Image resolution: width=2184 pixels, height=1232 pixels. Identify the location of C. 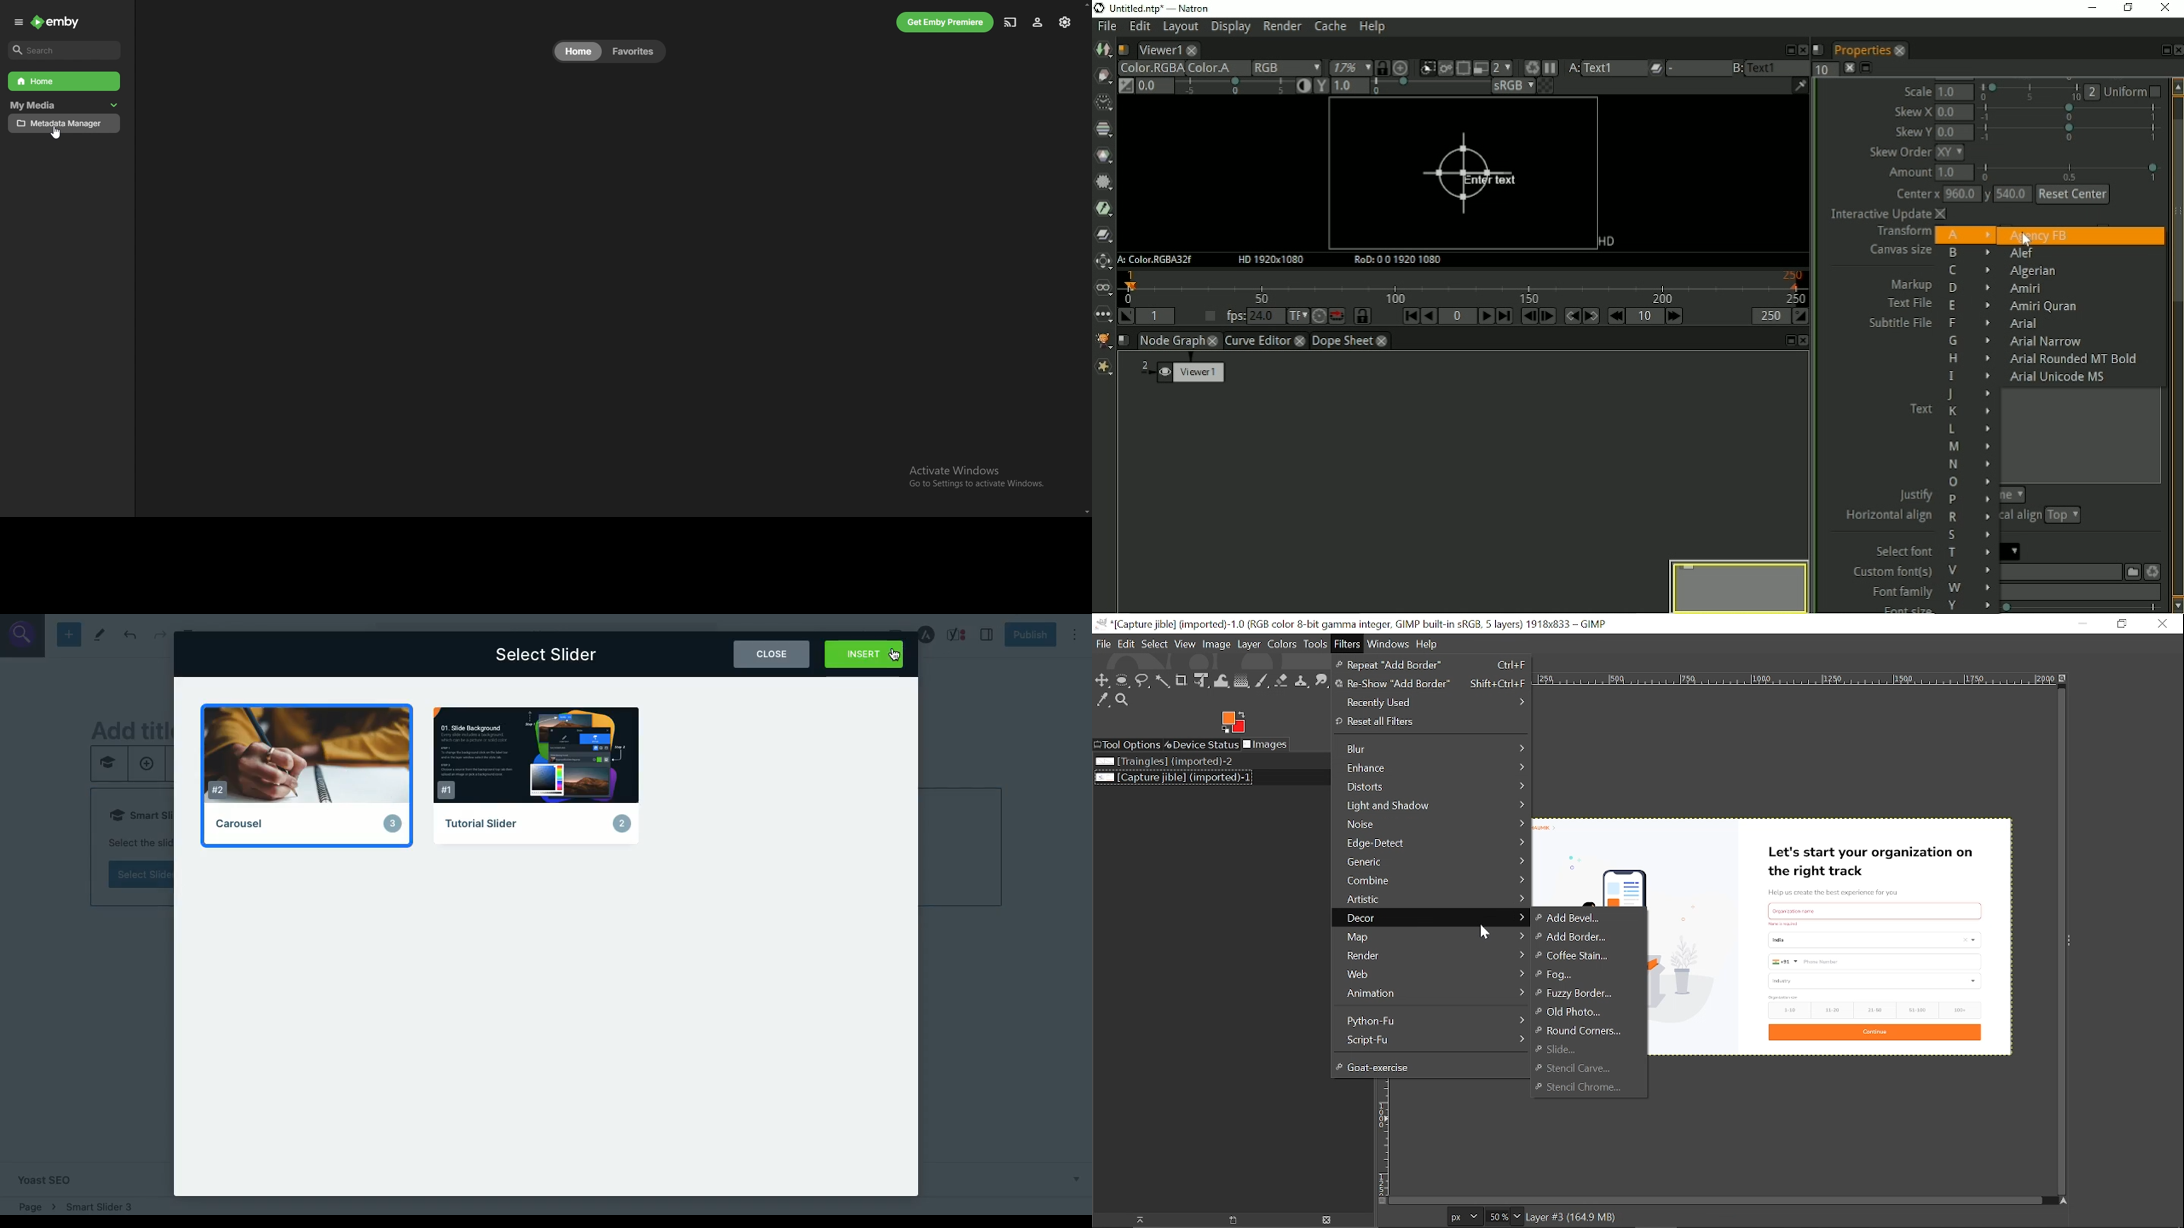
(1967, 271).